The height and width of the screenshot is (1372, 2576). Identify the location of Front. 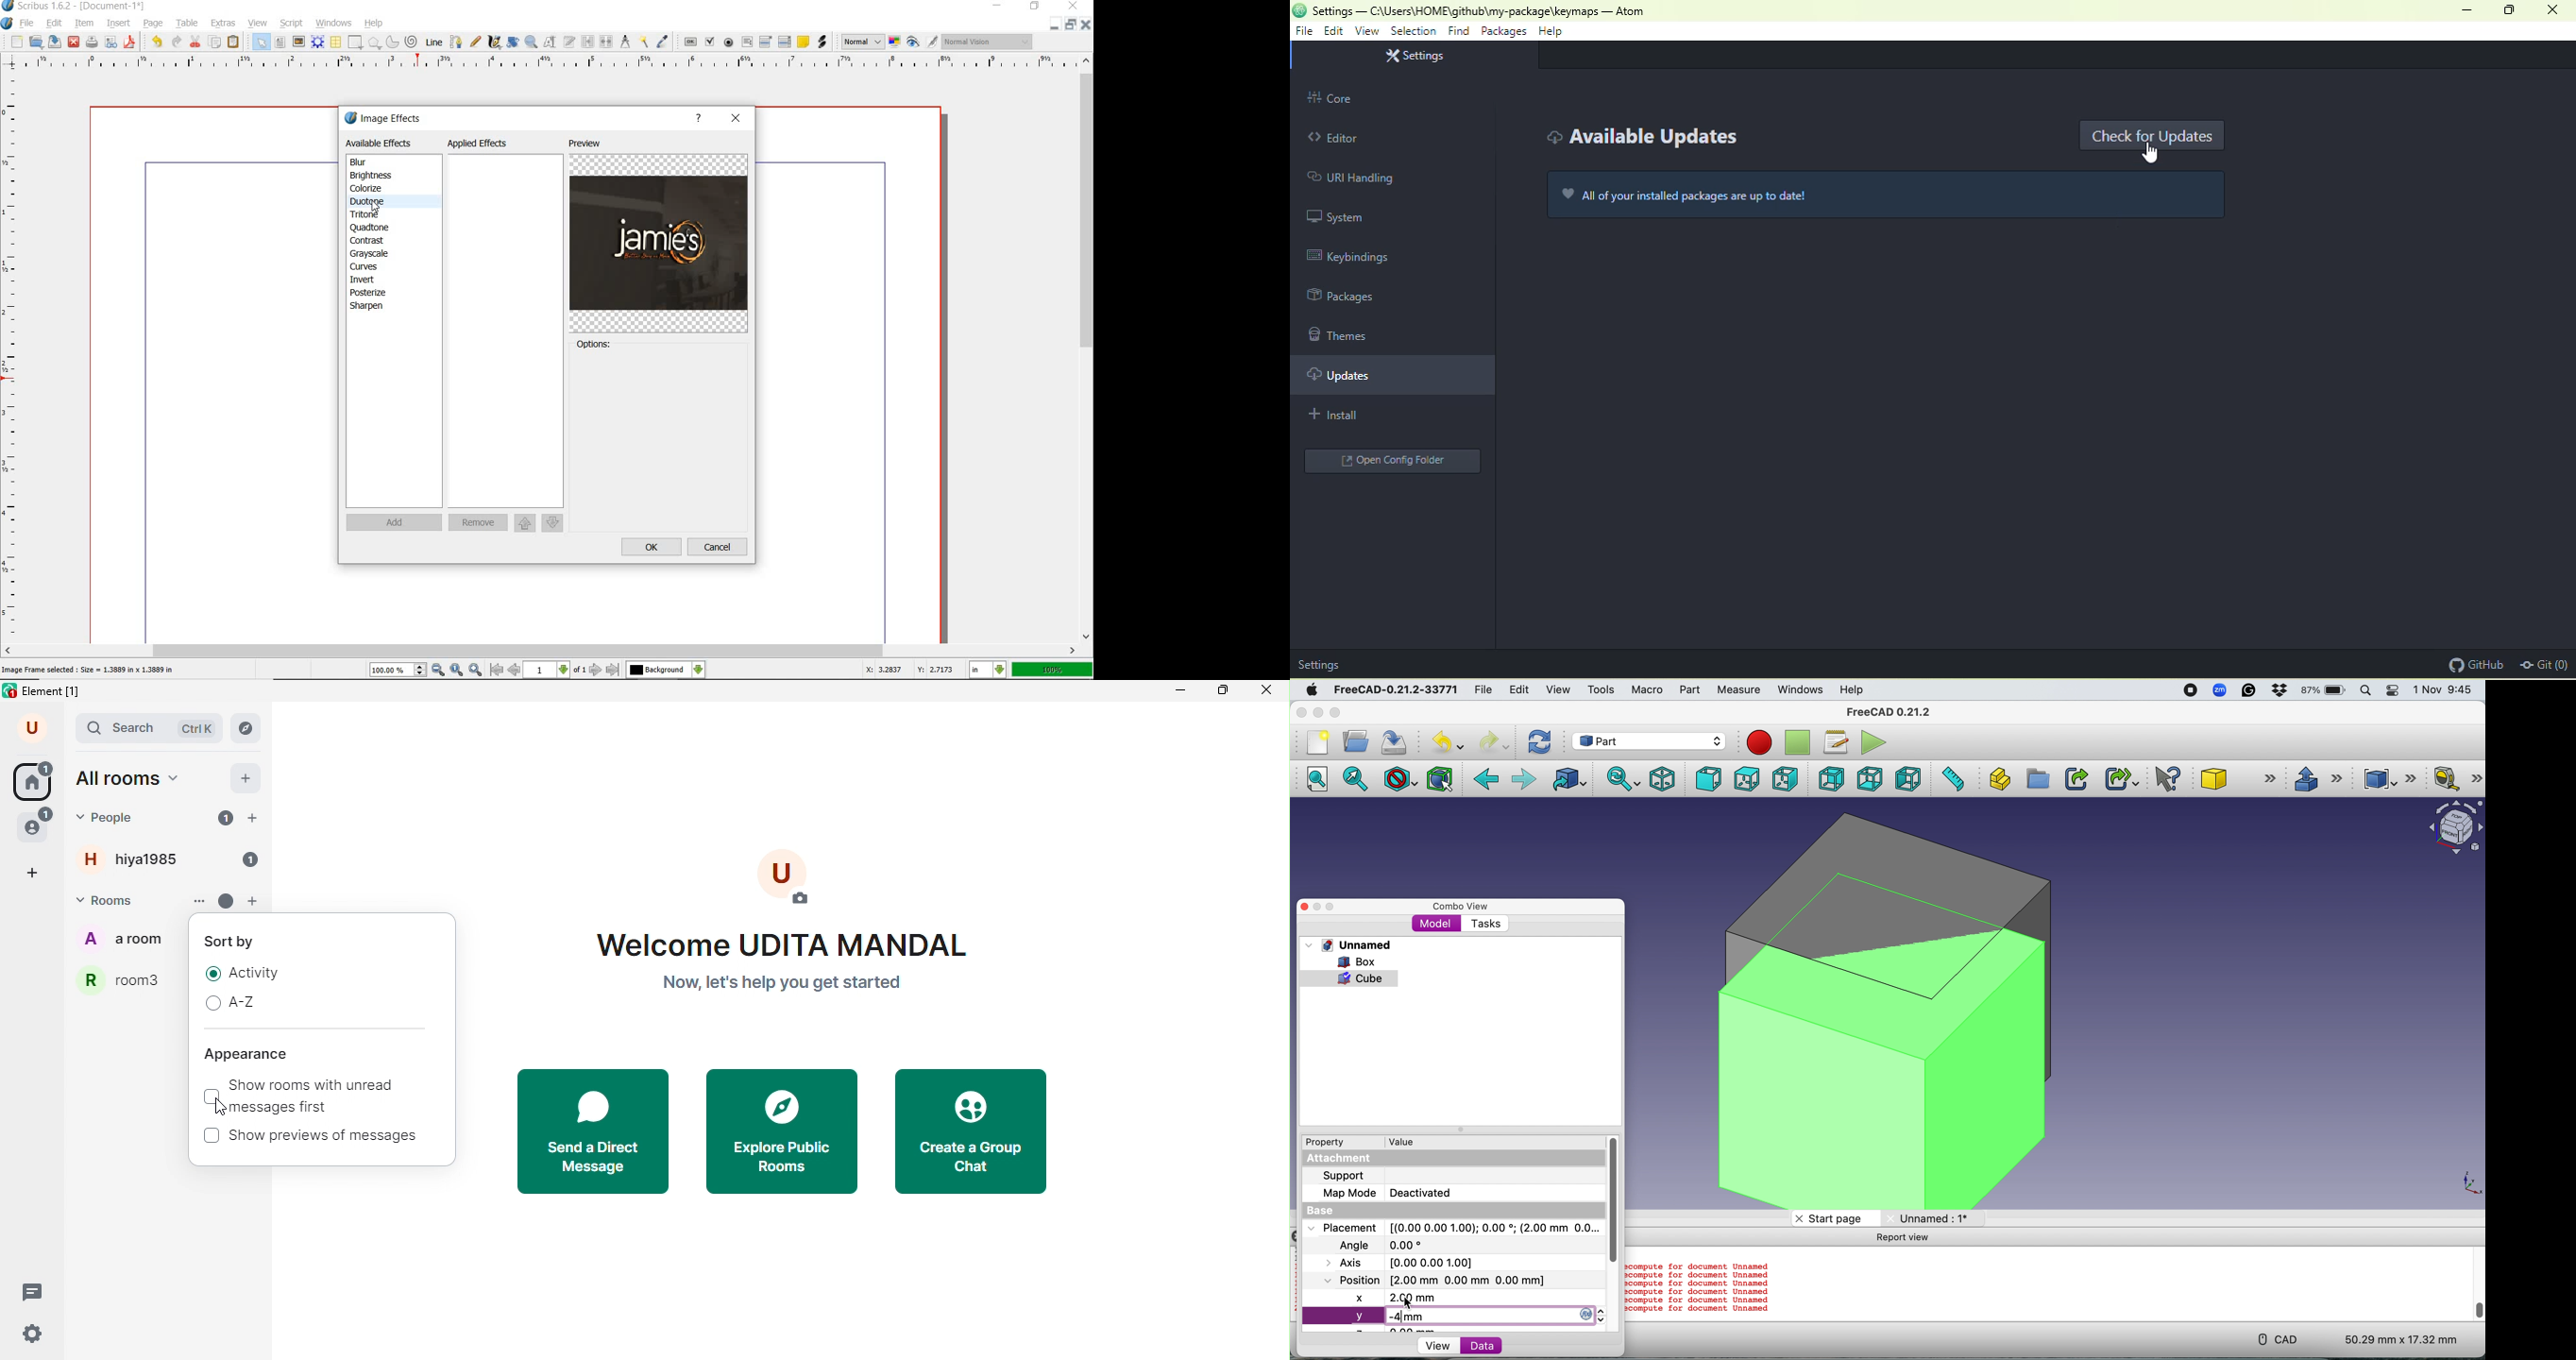
(1706, 779).